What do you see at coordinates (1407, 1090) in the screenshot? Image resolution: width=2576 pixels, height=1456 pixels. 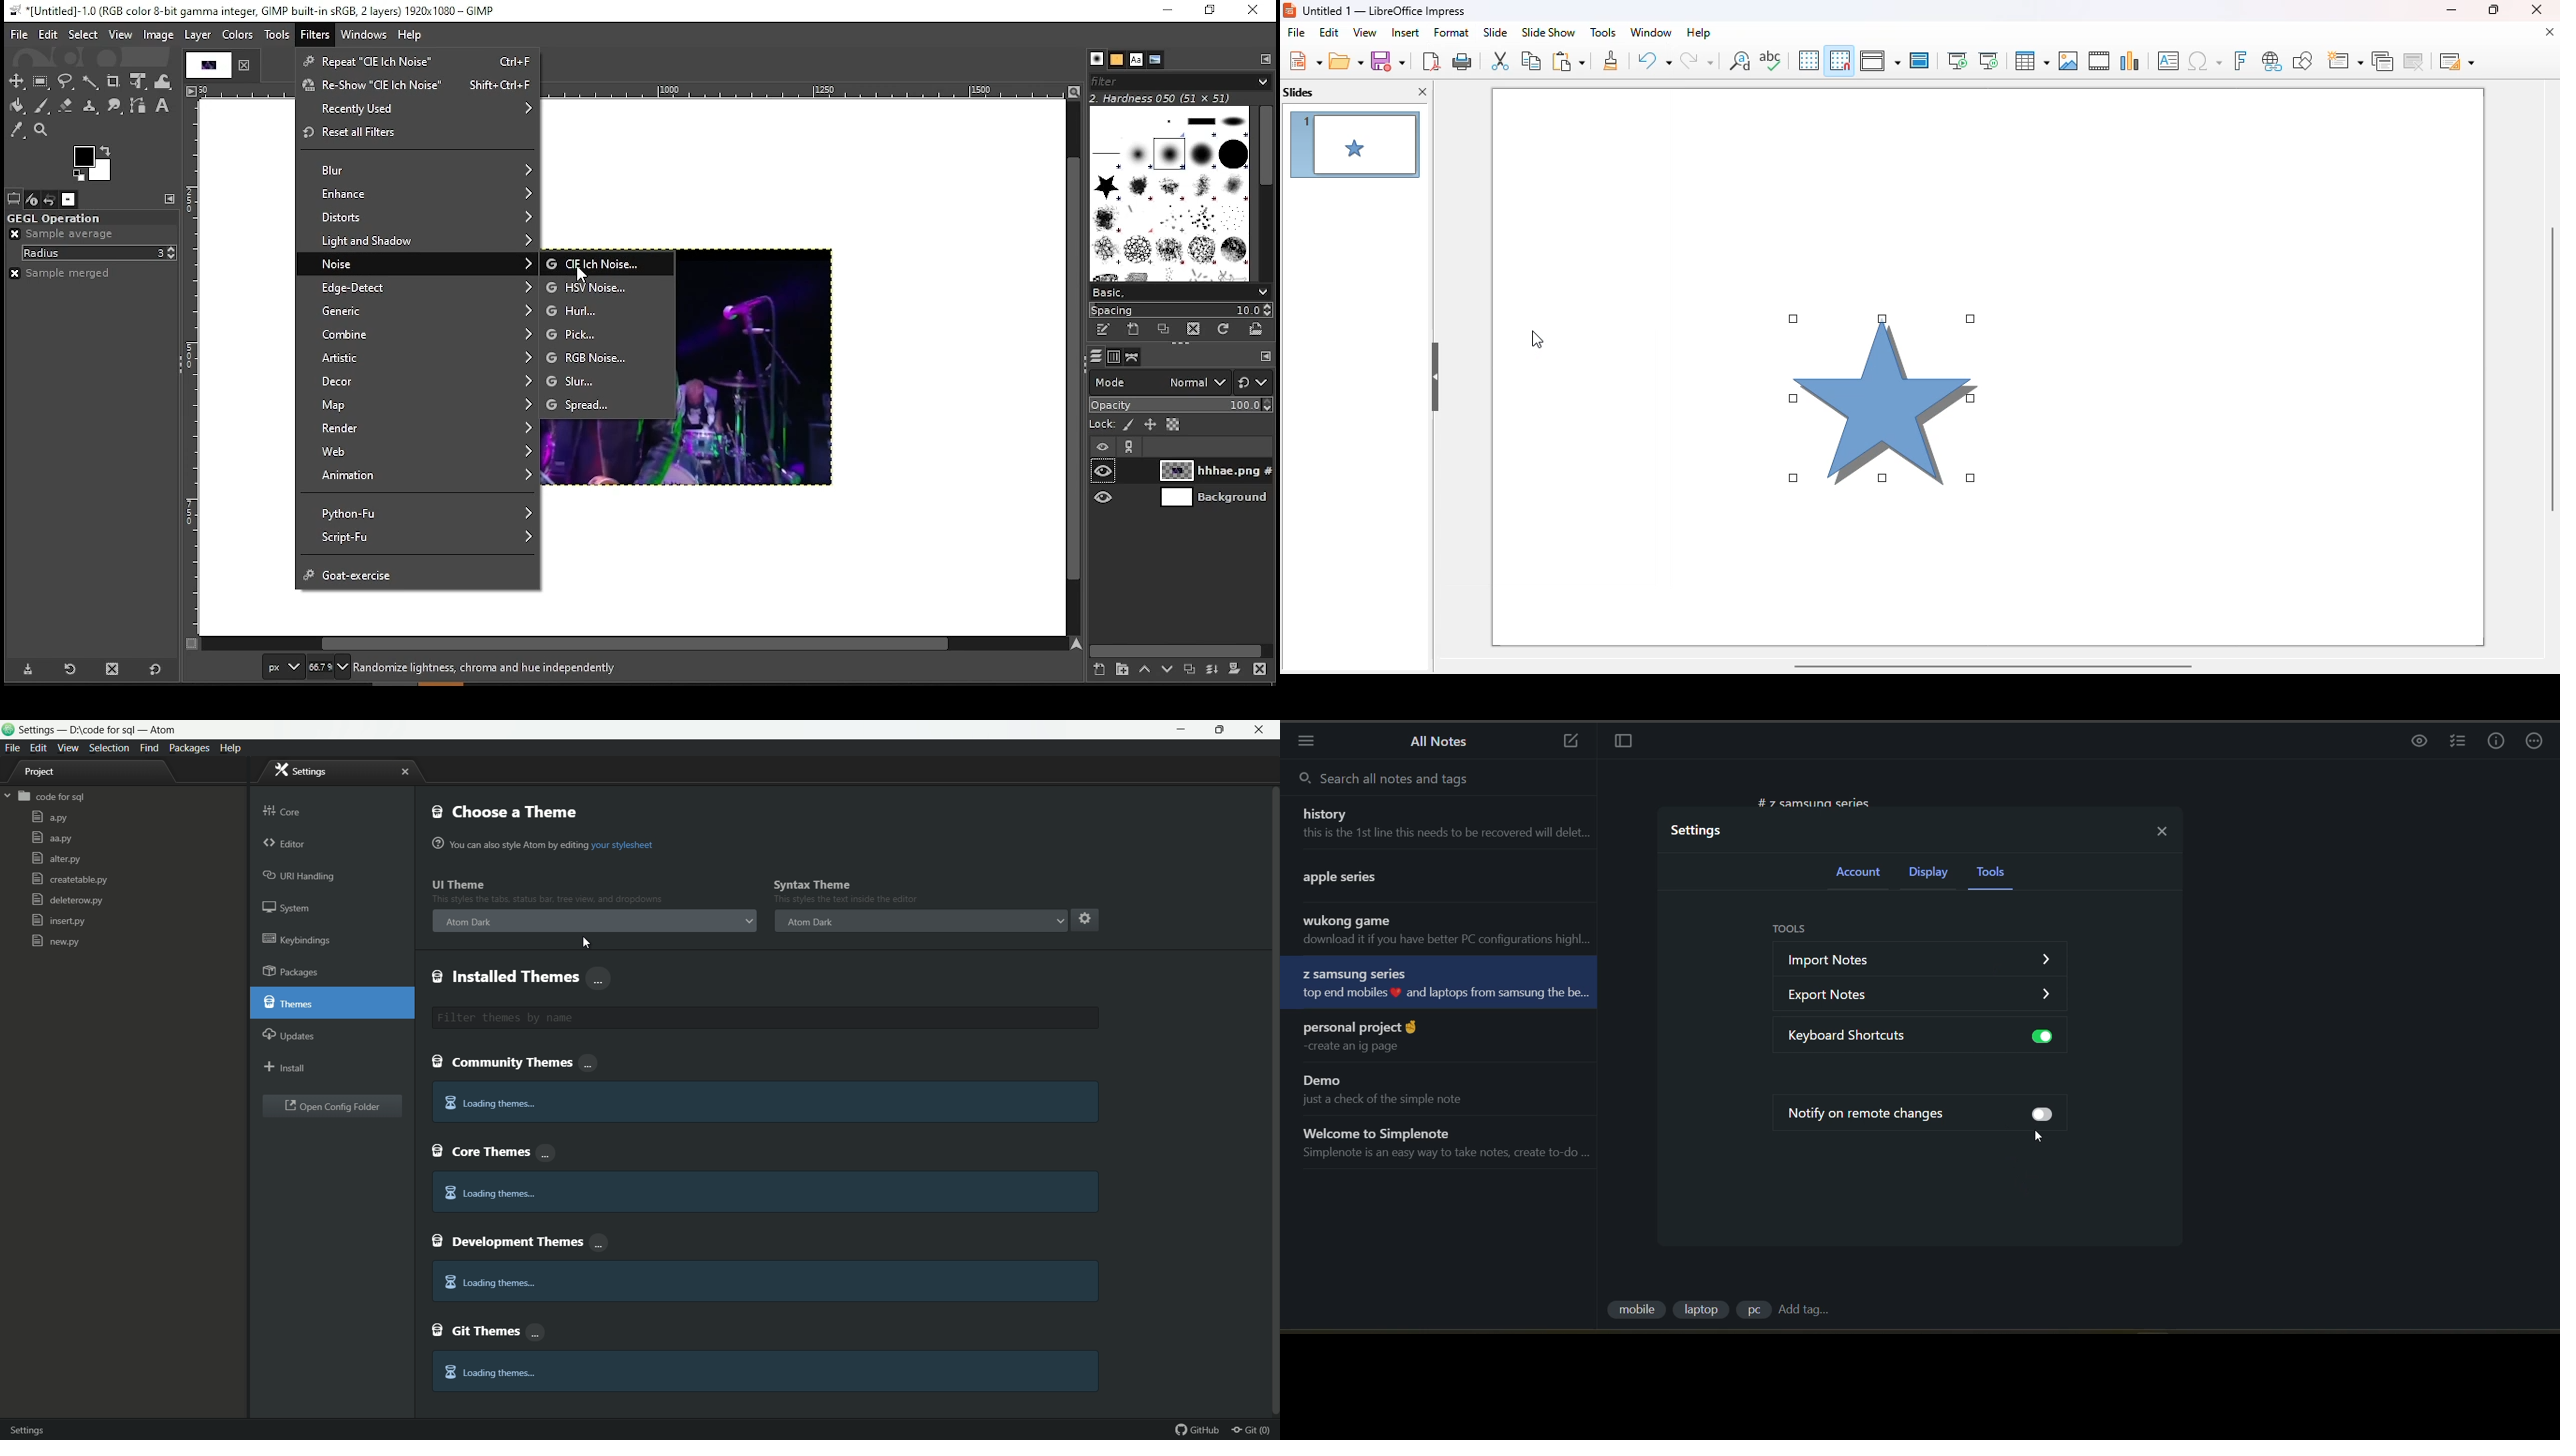 I see `note title and preview` at bounding box center [1407, 1090].